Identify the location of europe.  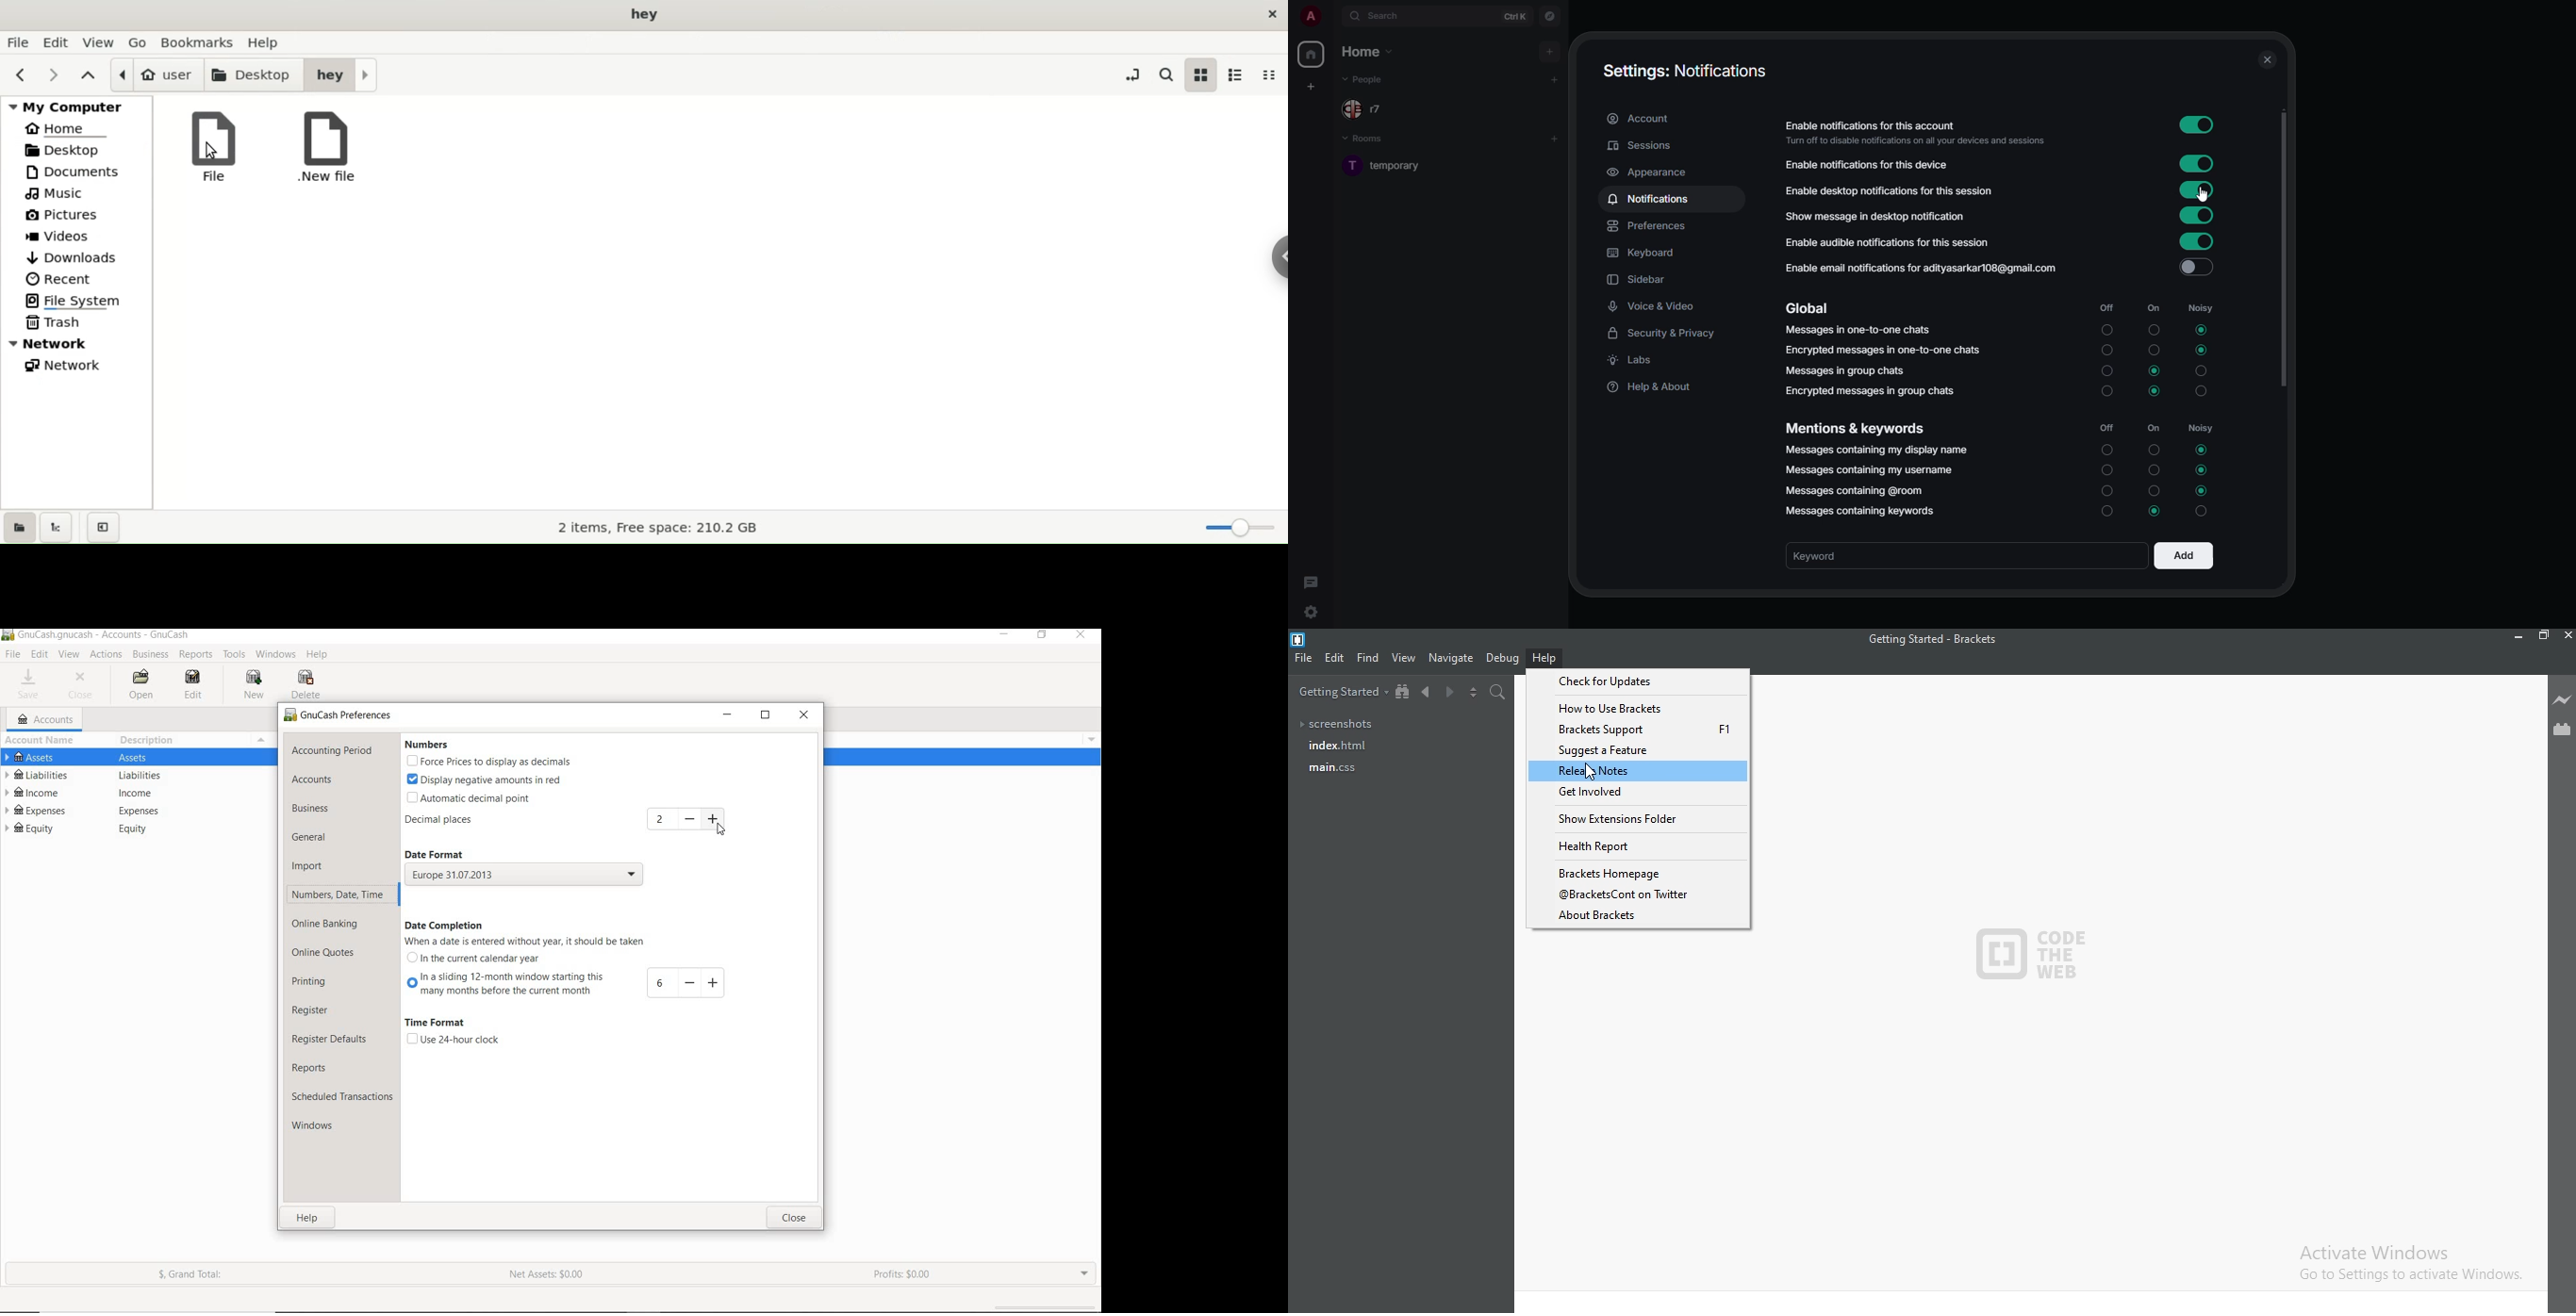
(524, 876).